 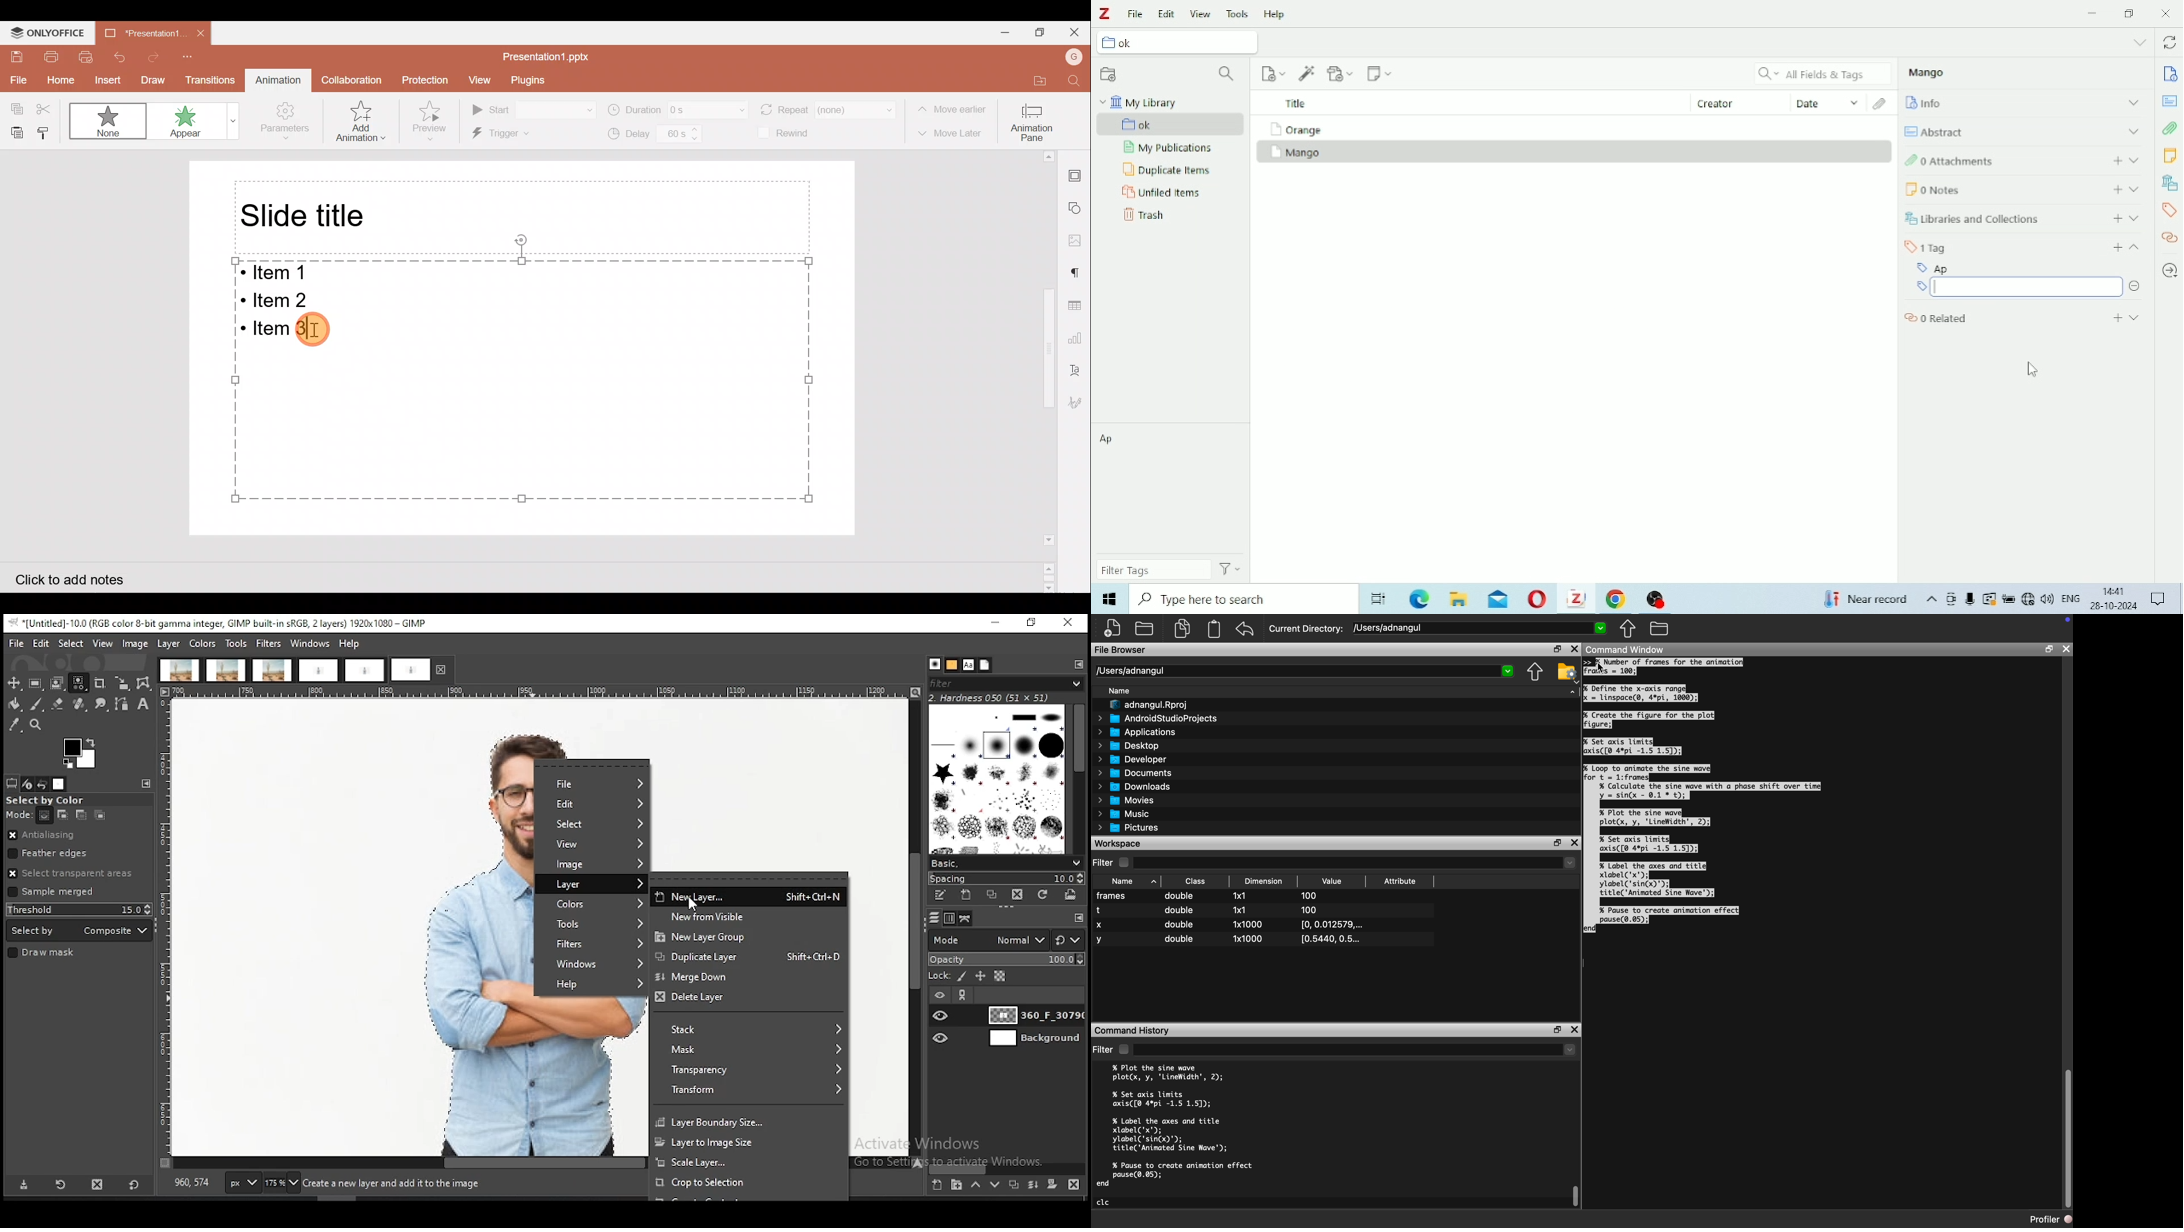 I want to click on Animation pane, so click(x=1034, y=122).